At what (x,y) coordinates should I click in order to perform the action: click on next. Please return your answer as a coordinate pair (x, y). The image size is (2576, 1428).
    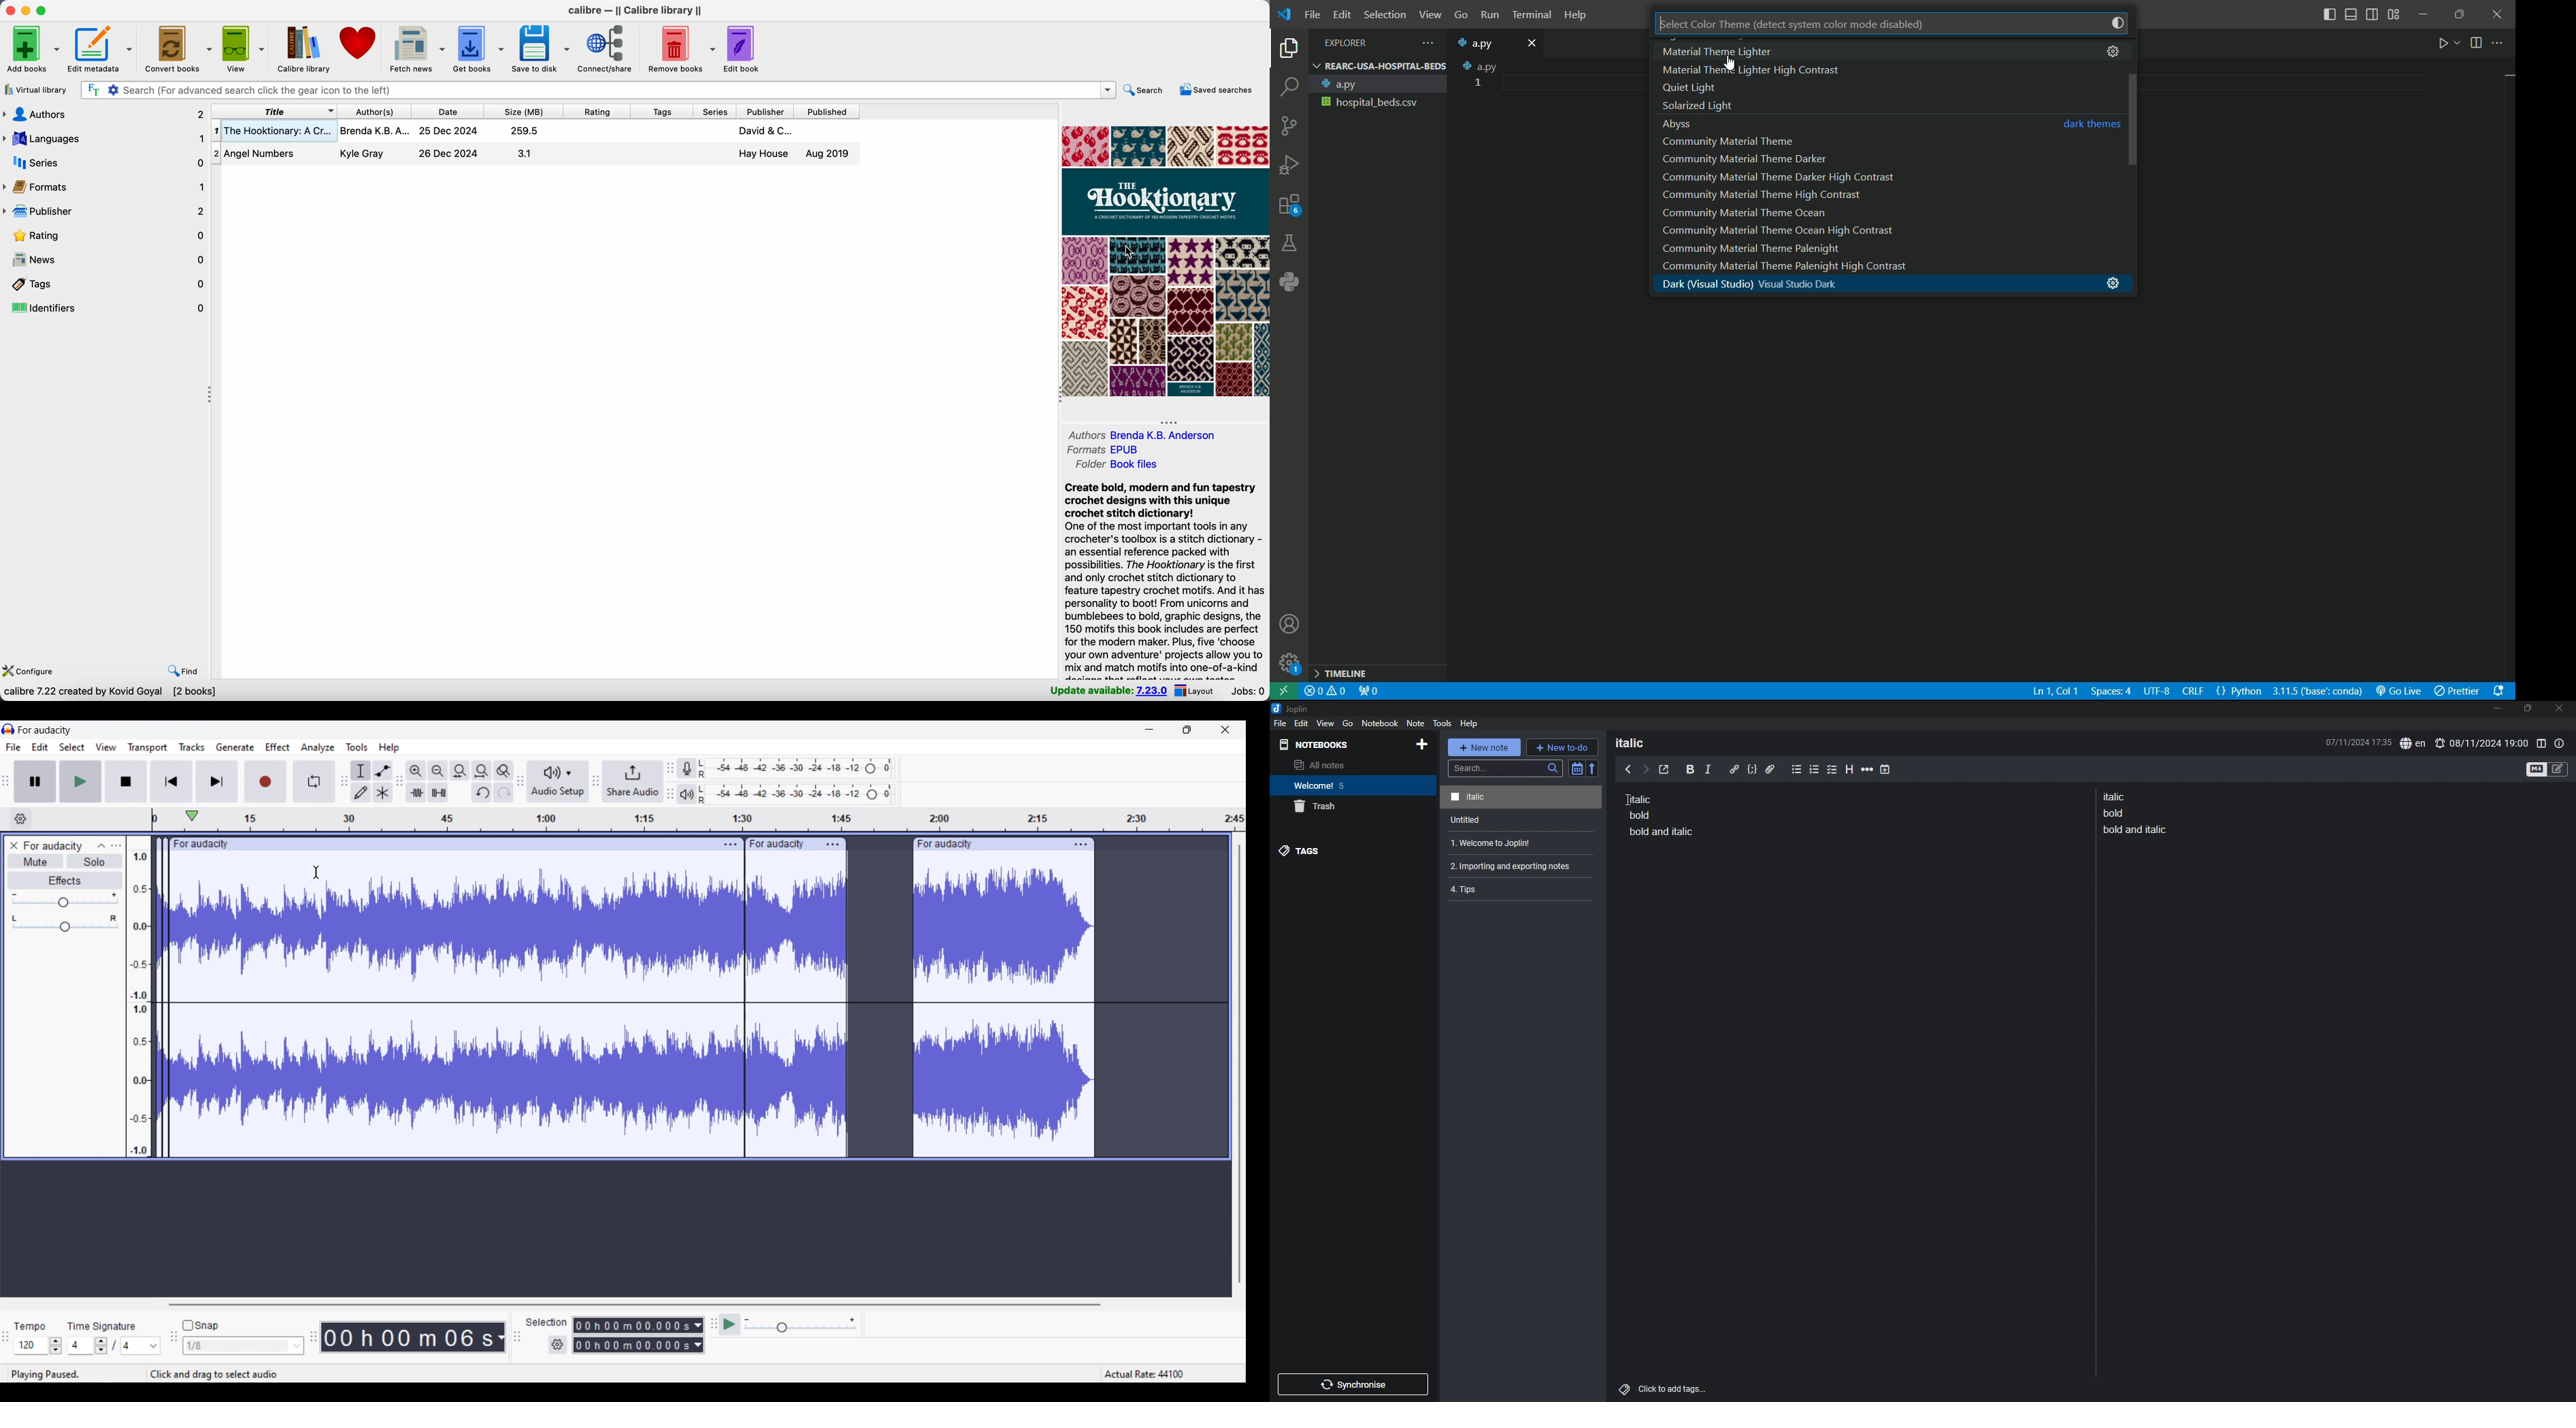
    Looking at the image, I should click on (1646, 770).